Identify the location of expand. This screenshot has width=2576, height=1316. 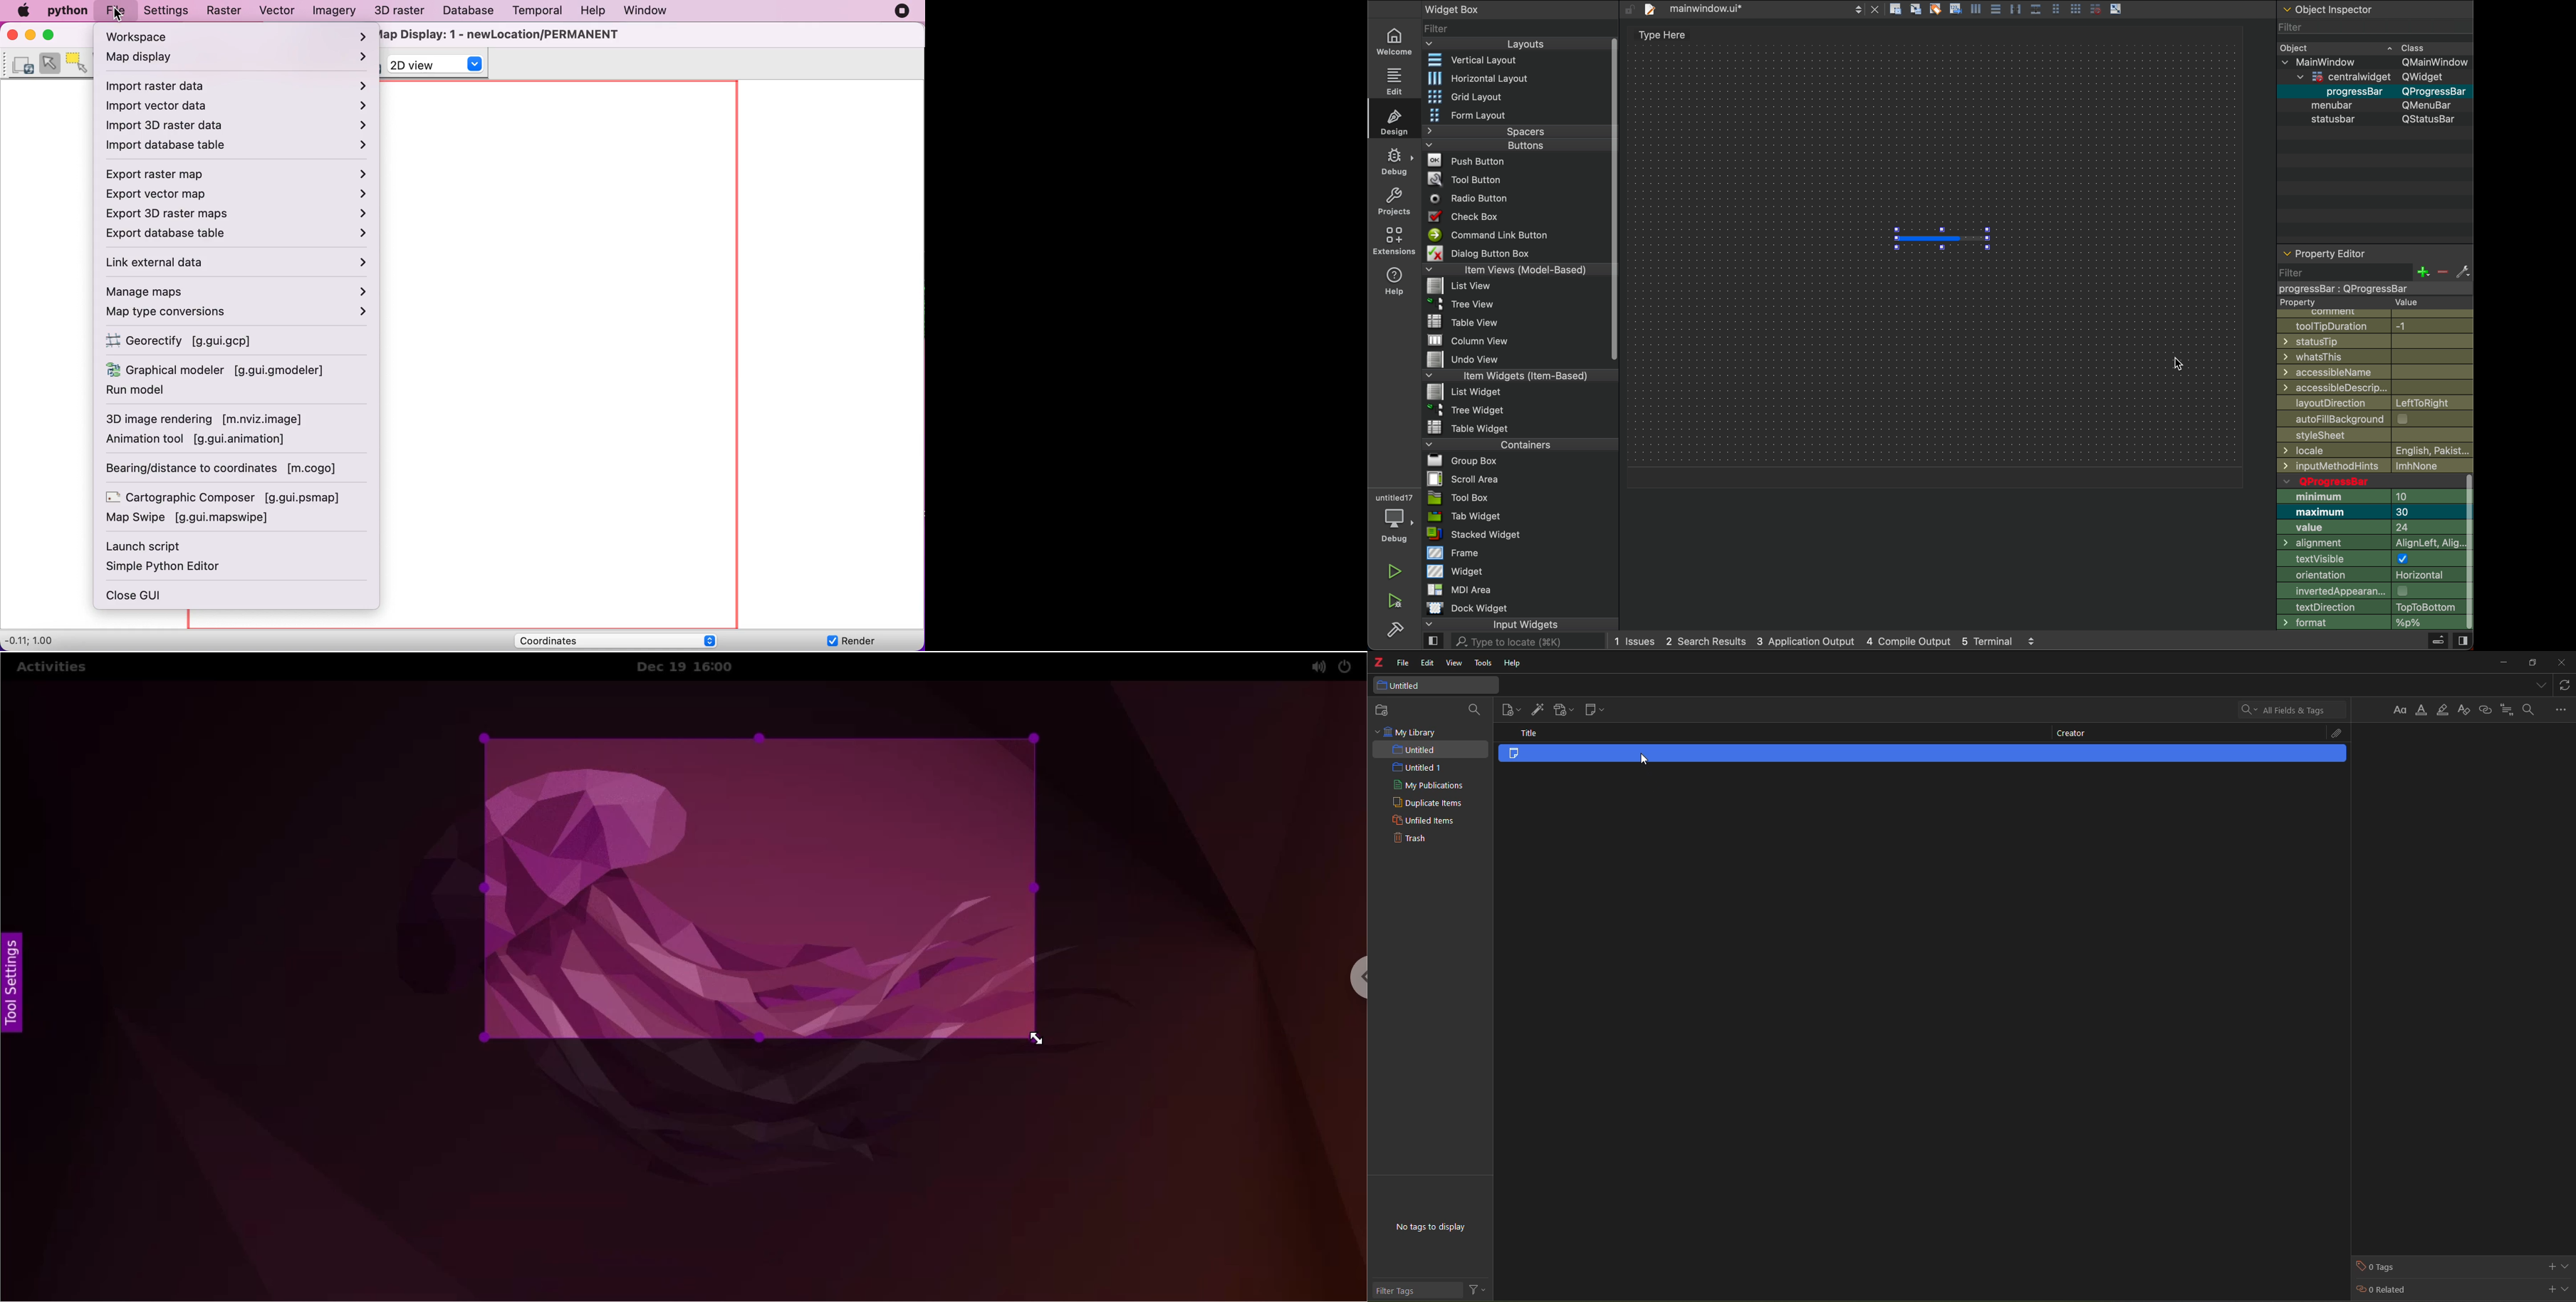
(2565, 1289).